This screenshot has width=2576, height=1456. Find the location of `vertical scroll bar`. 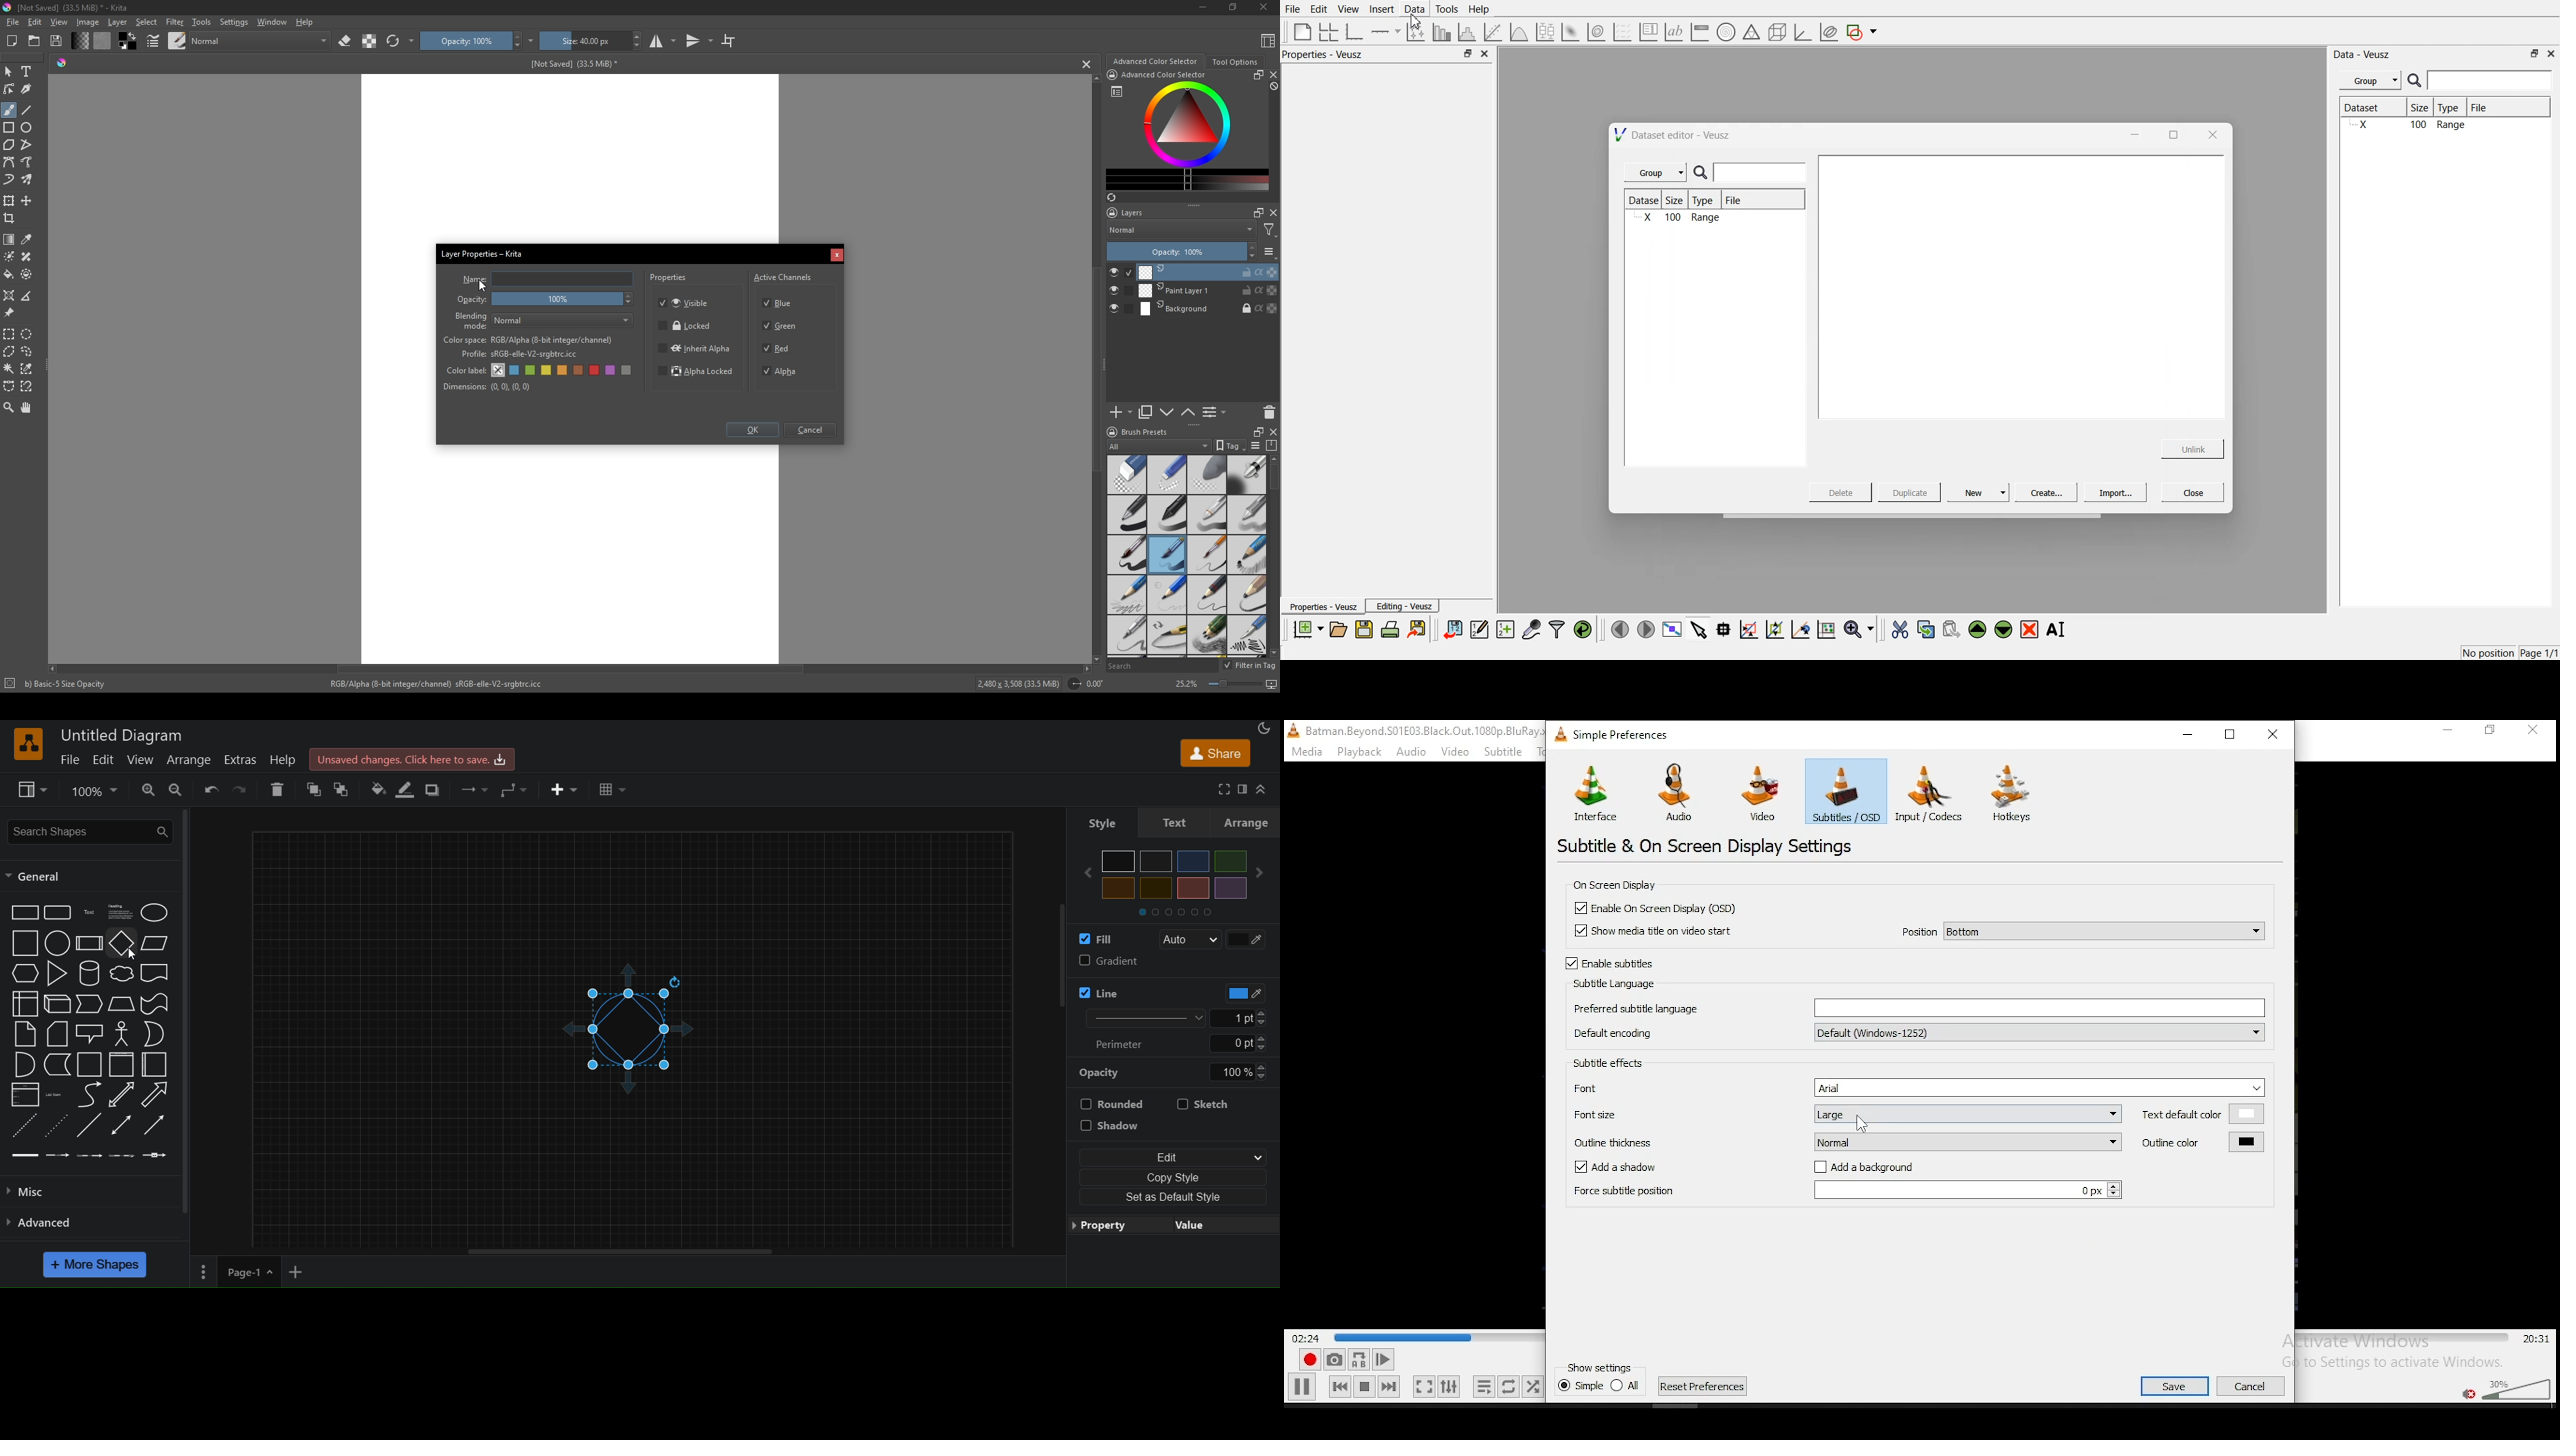

vertical scroll bar is located at coordinates (1062, 935).